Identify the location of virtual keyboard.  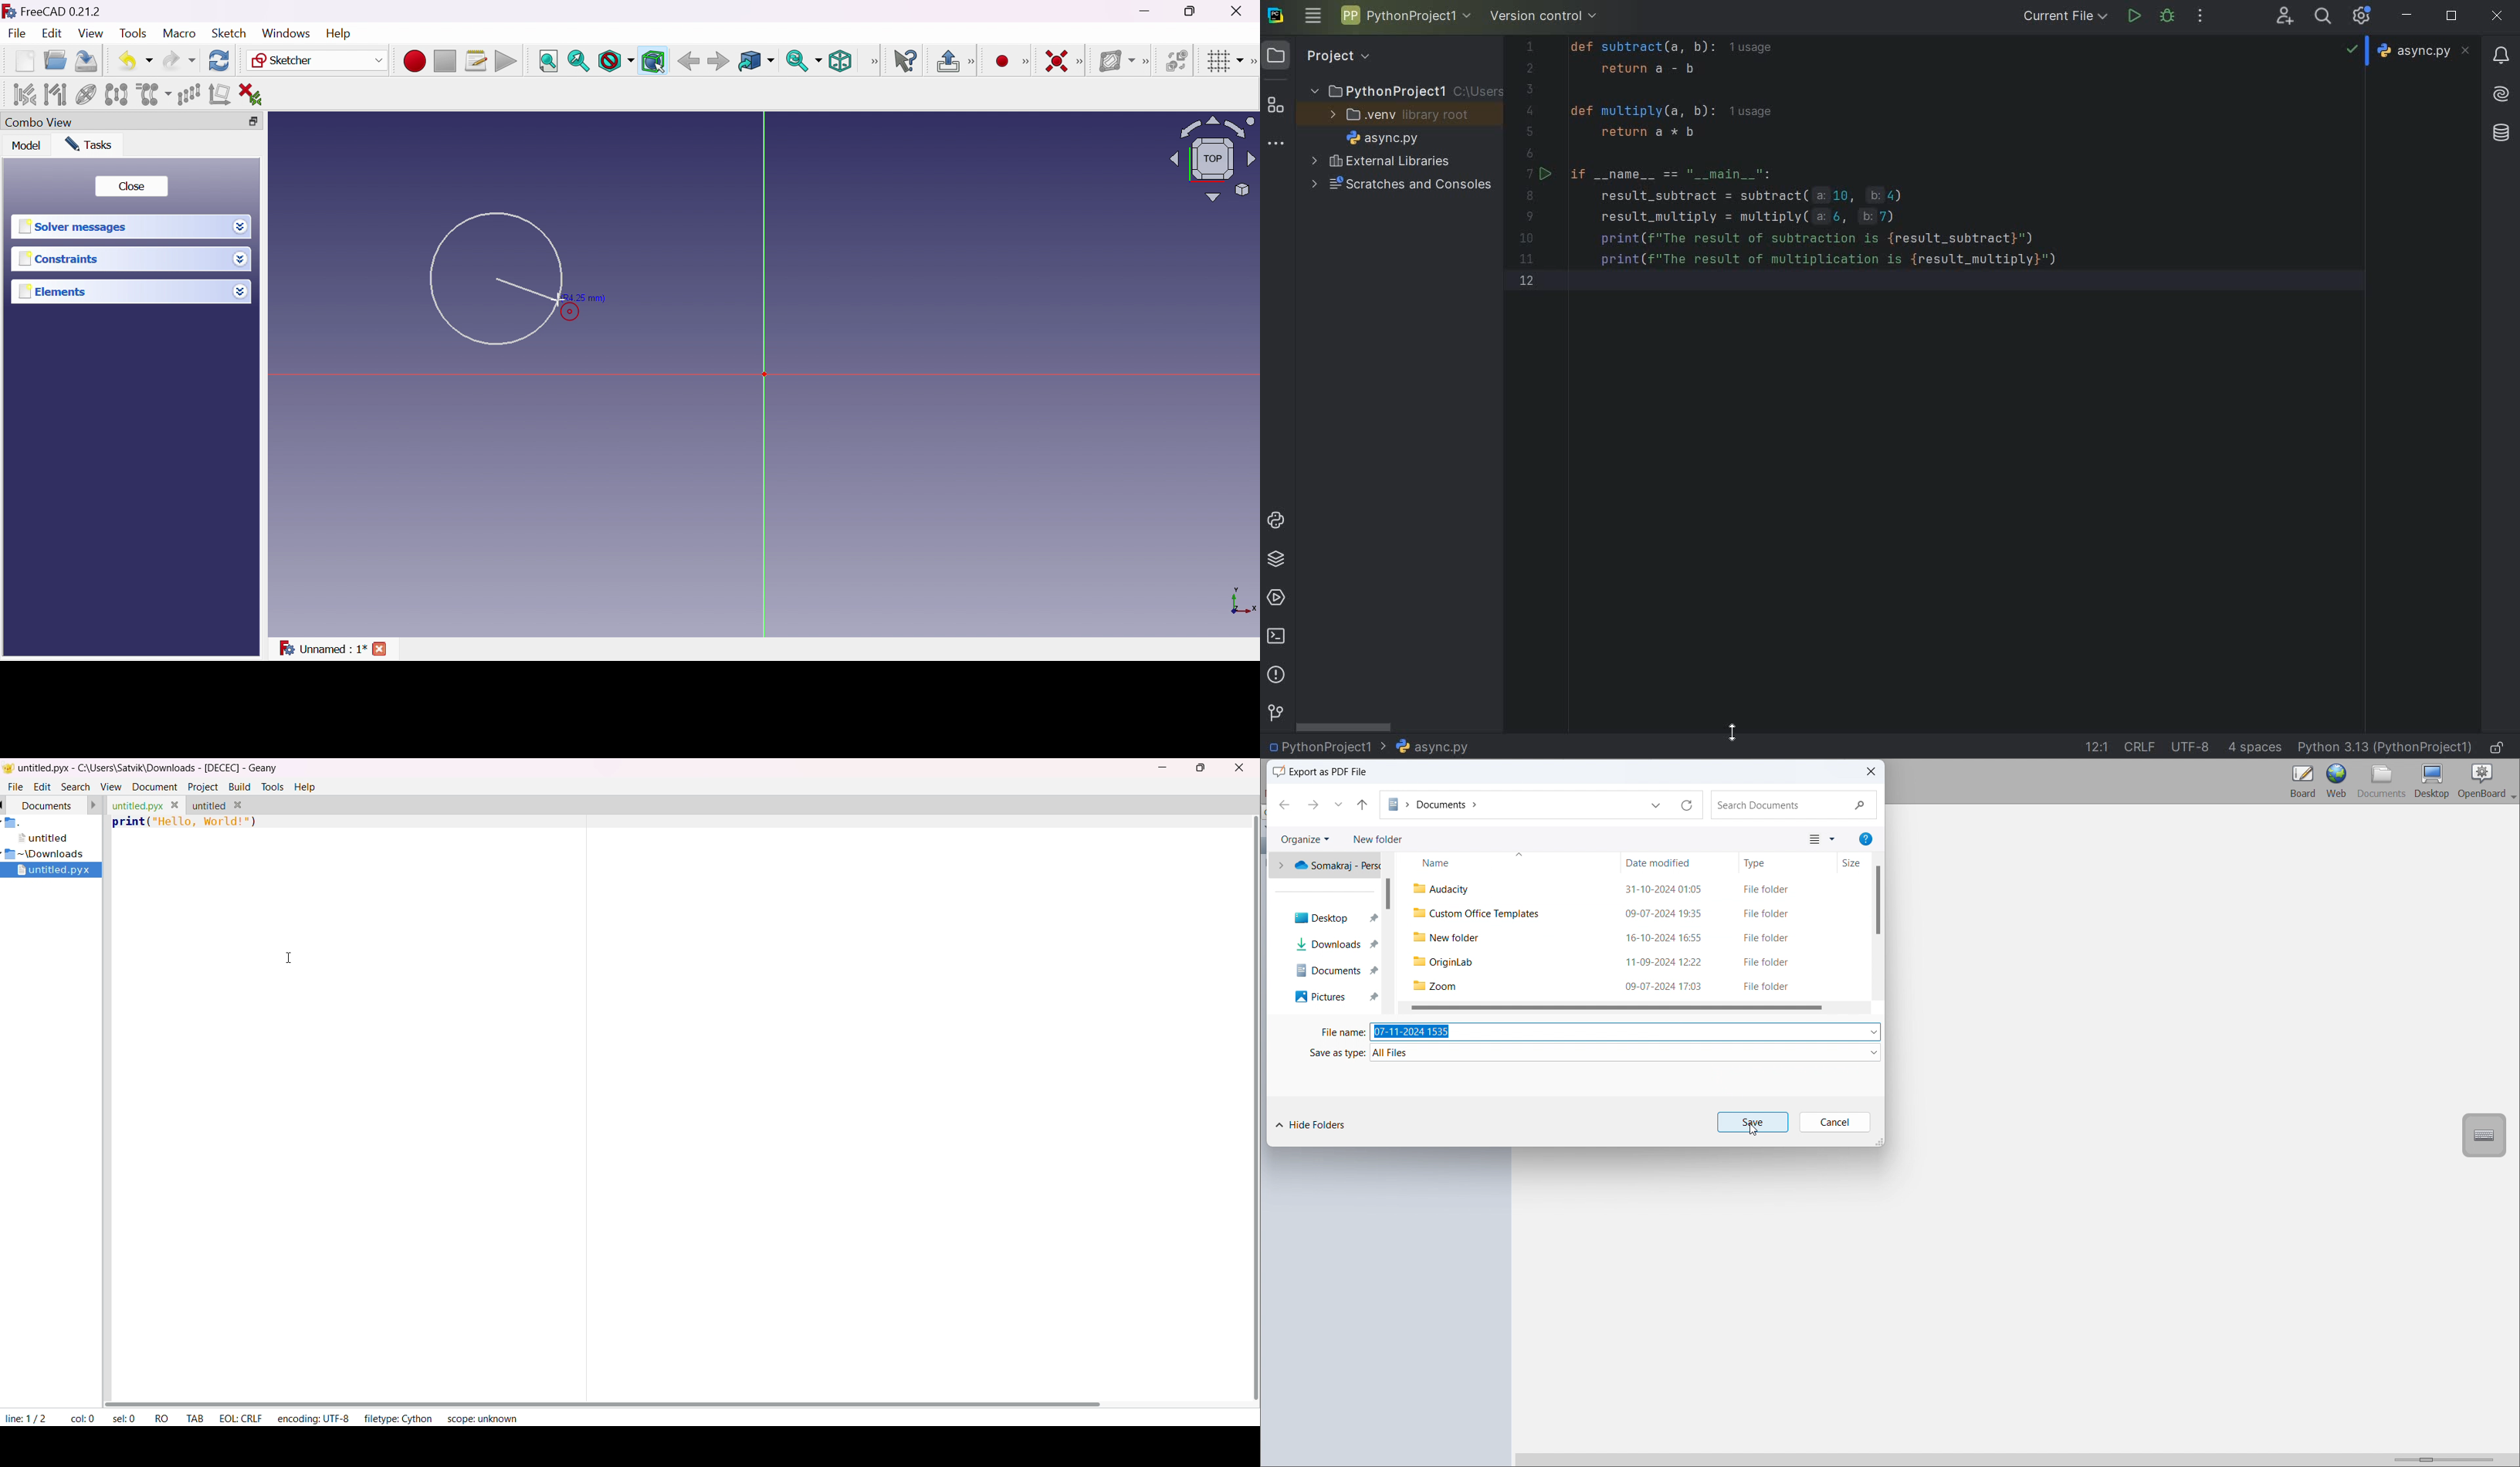
(2484, 1135).